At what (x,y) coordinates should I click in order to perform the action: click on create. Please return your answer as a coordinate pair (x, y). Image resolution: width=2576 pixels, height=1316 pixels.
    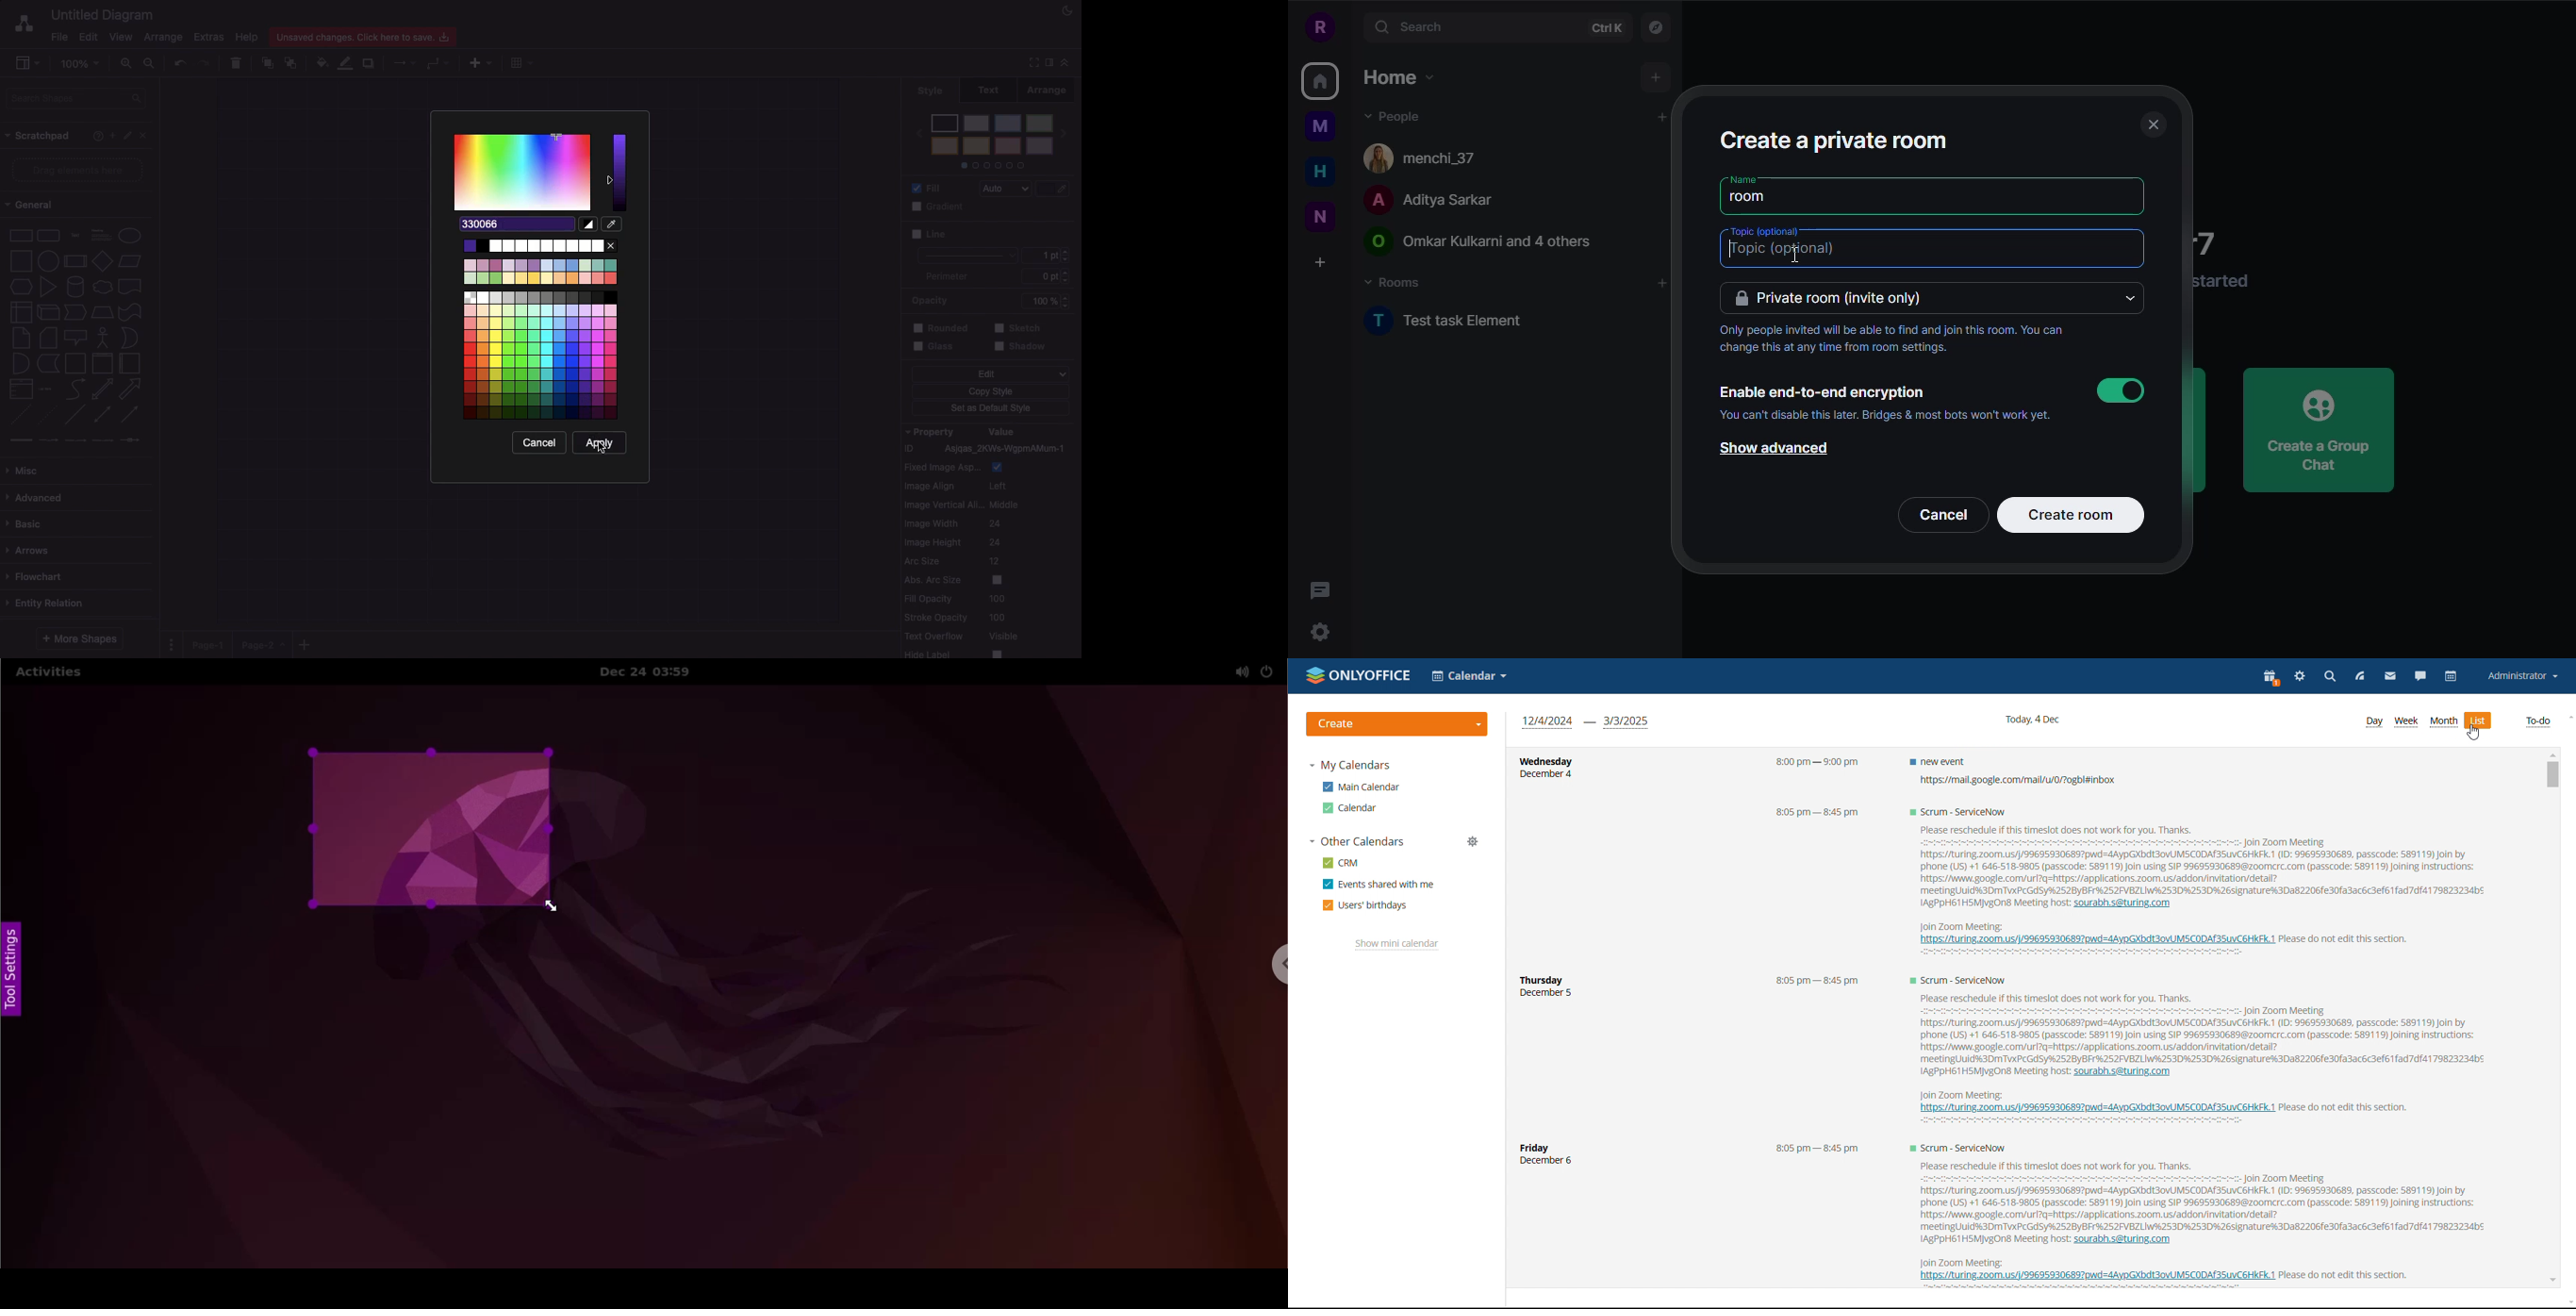
    Looking at the image, I should click on (1398, 724).